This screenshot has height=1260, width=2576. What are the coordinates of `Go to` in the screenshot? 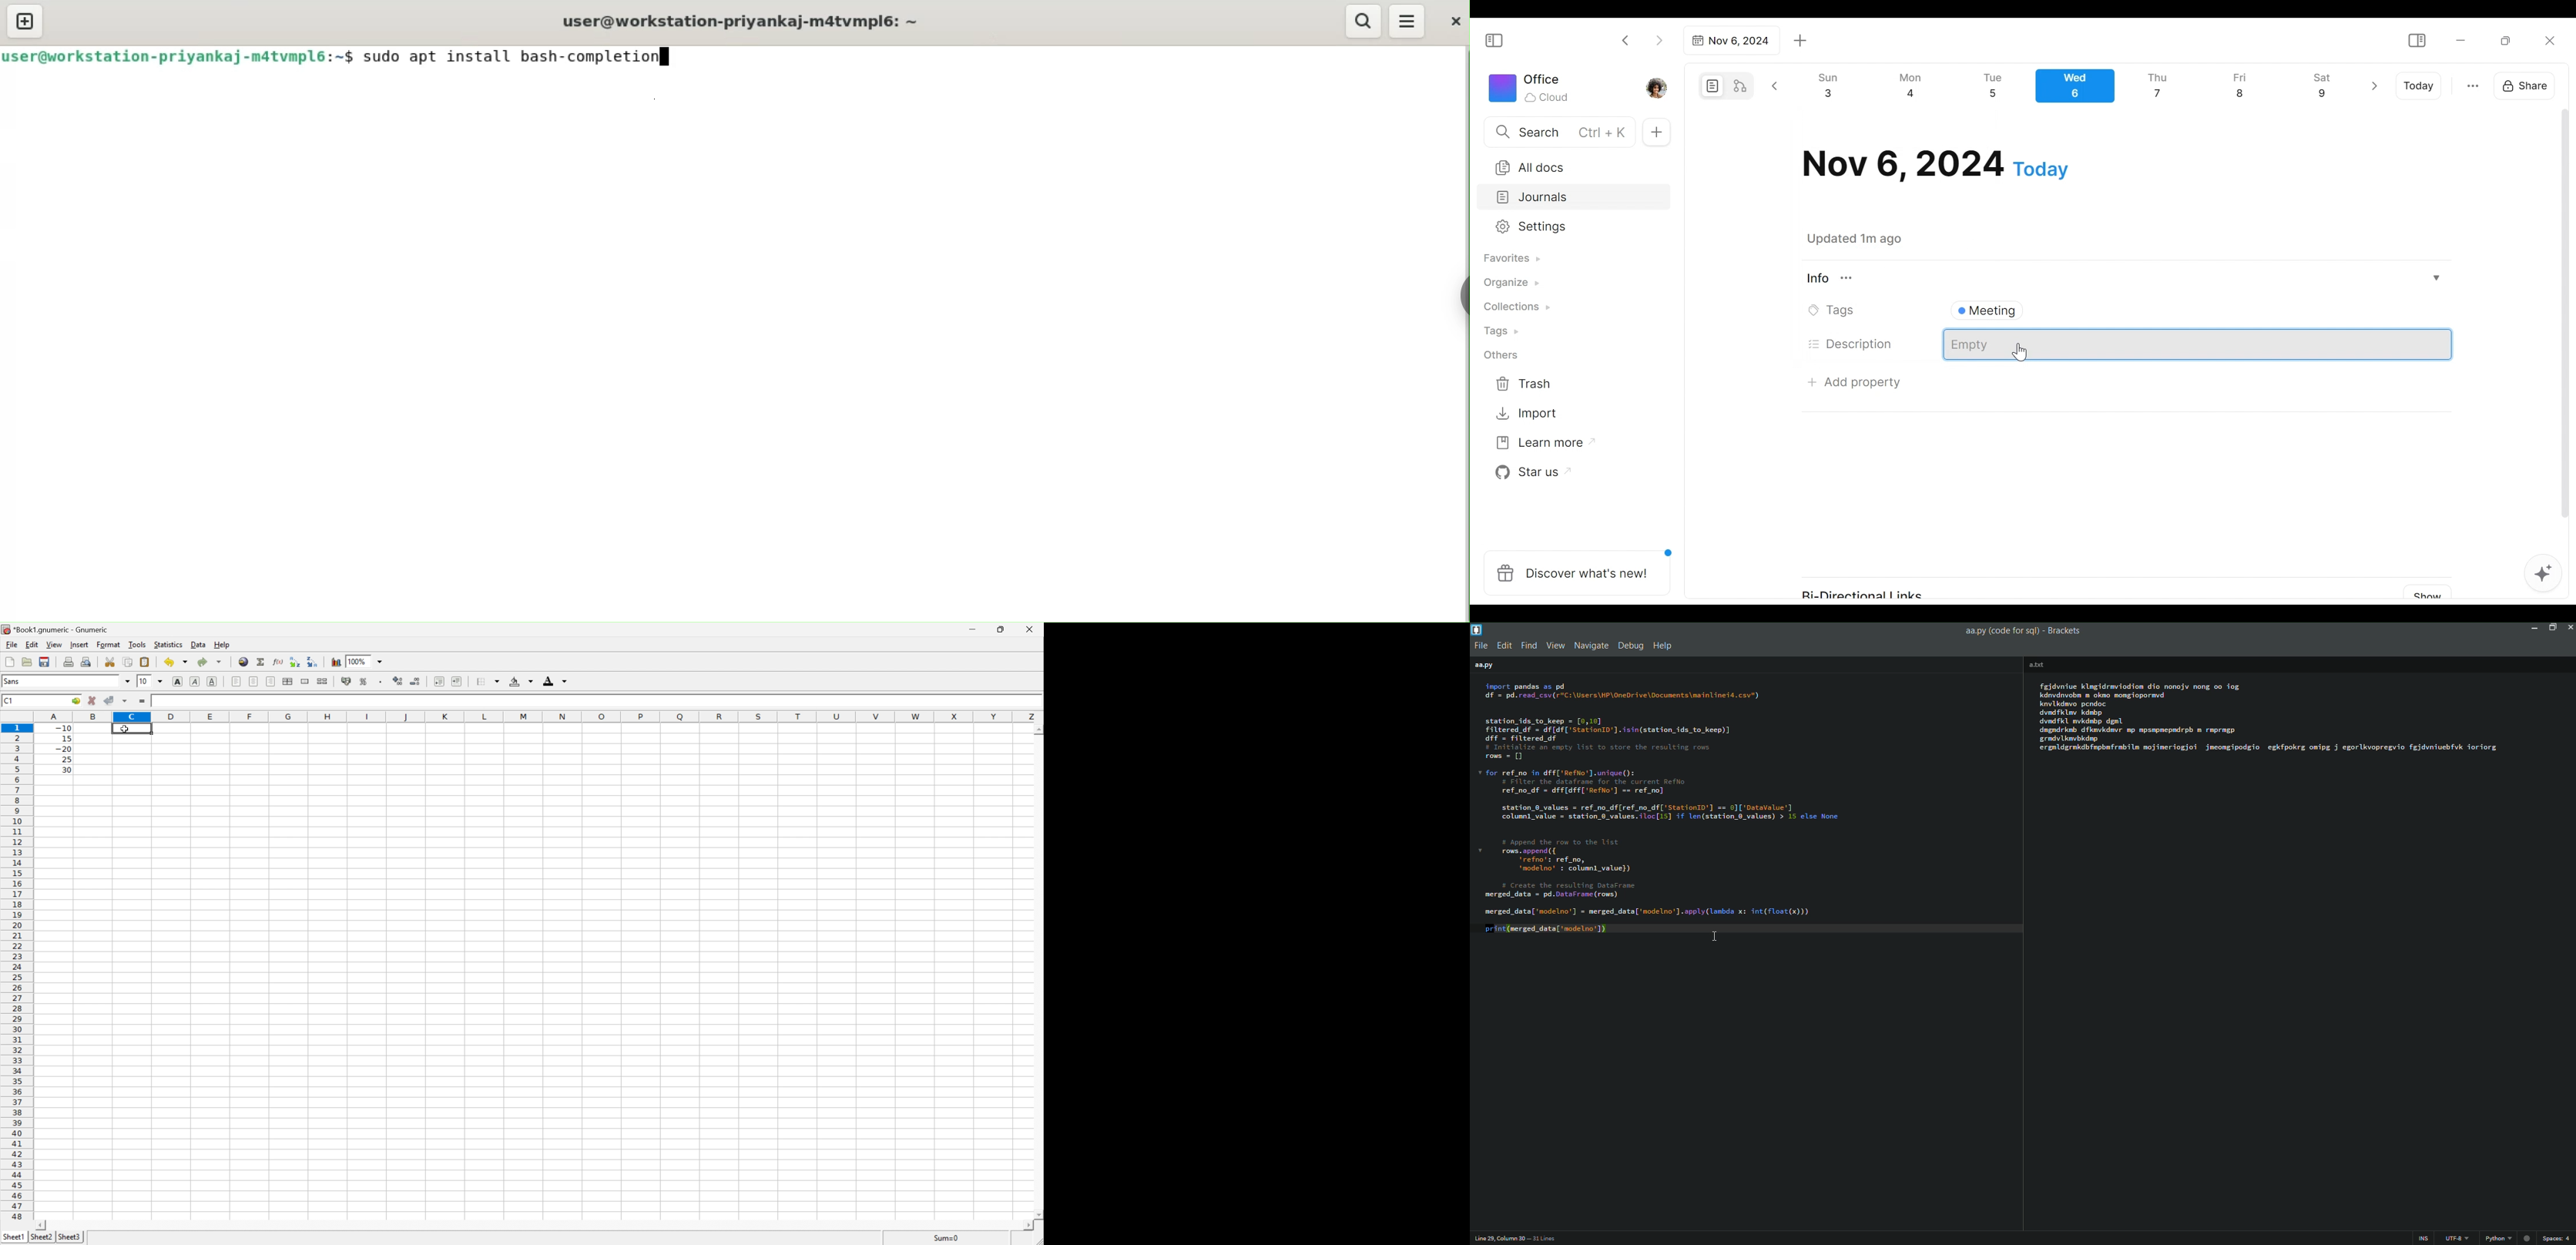 It's located at (75, 701).